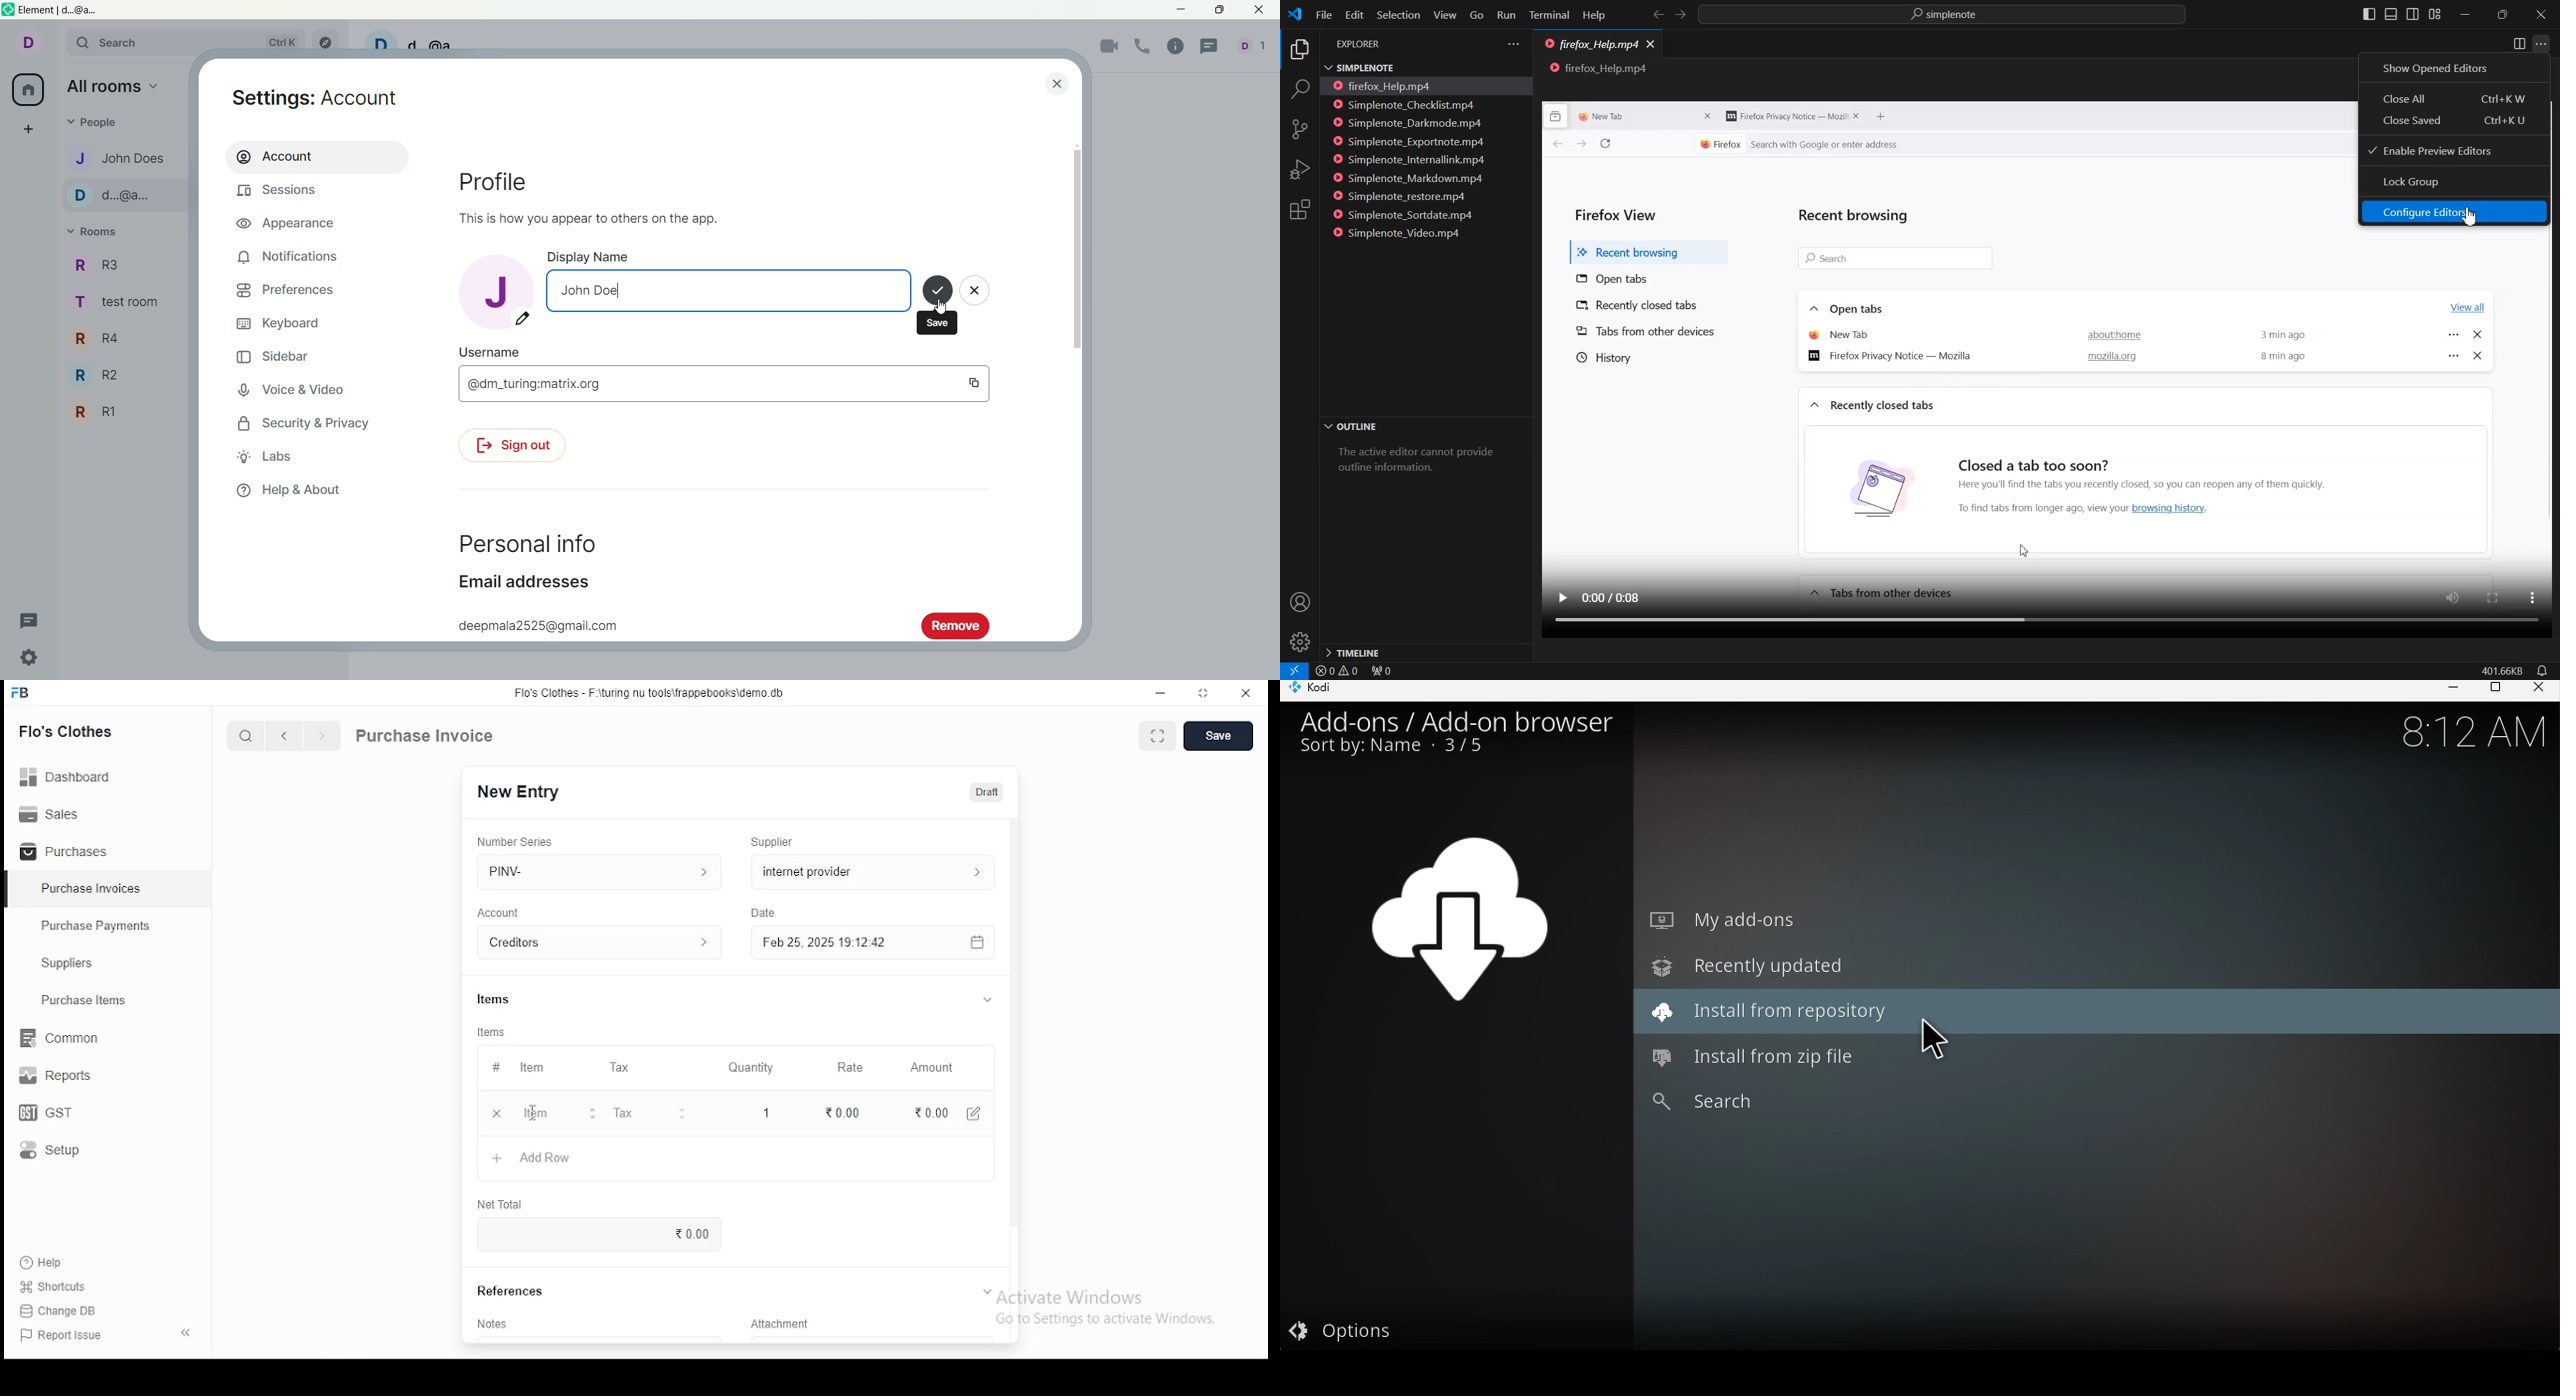 The width and height of the screenshot is (2576, 1400). Describe the element at coordinates (525, 545) in the screenshot. I see `personal info` at that location.